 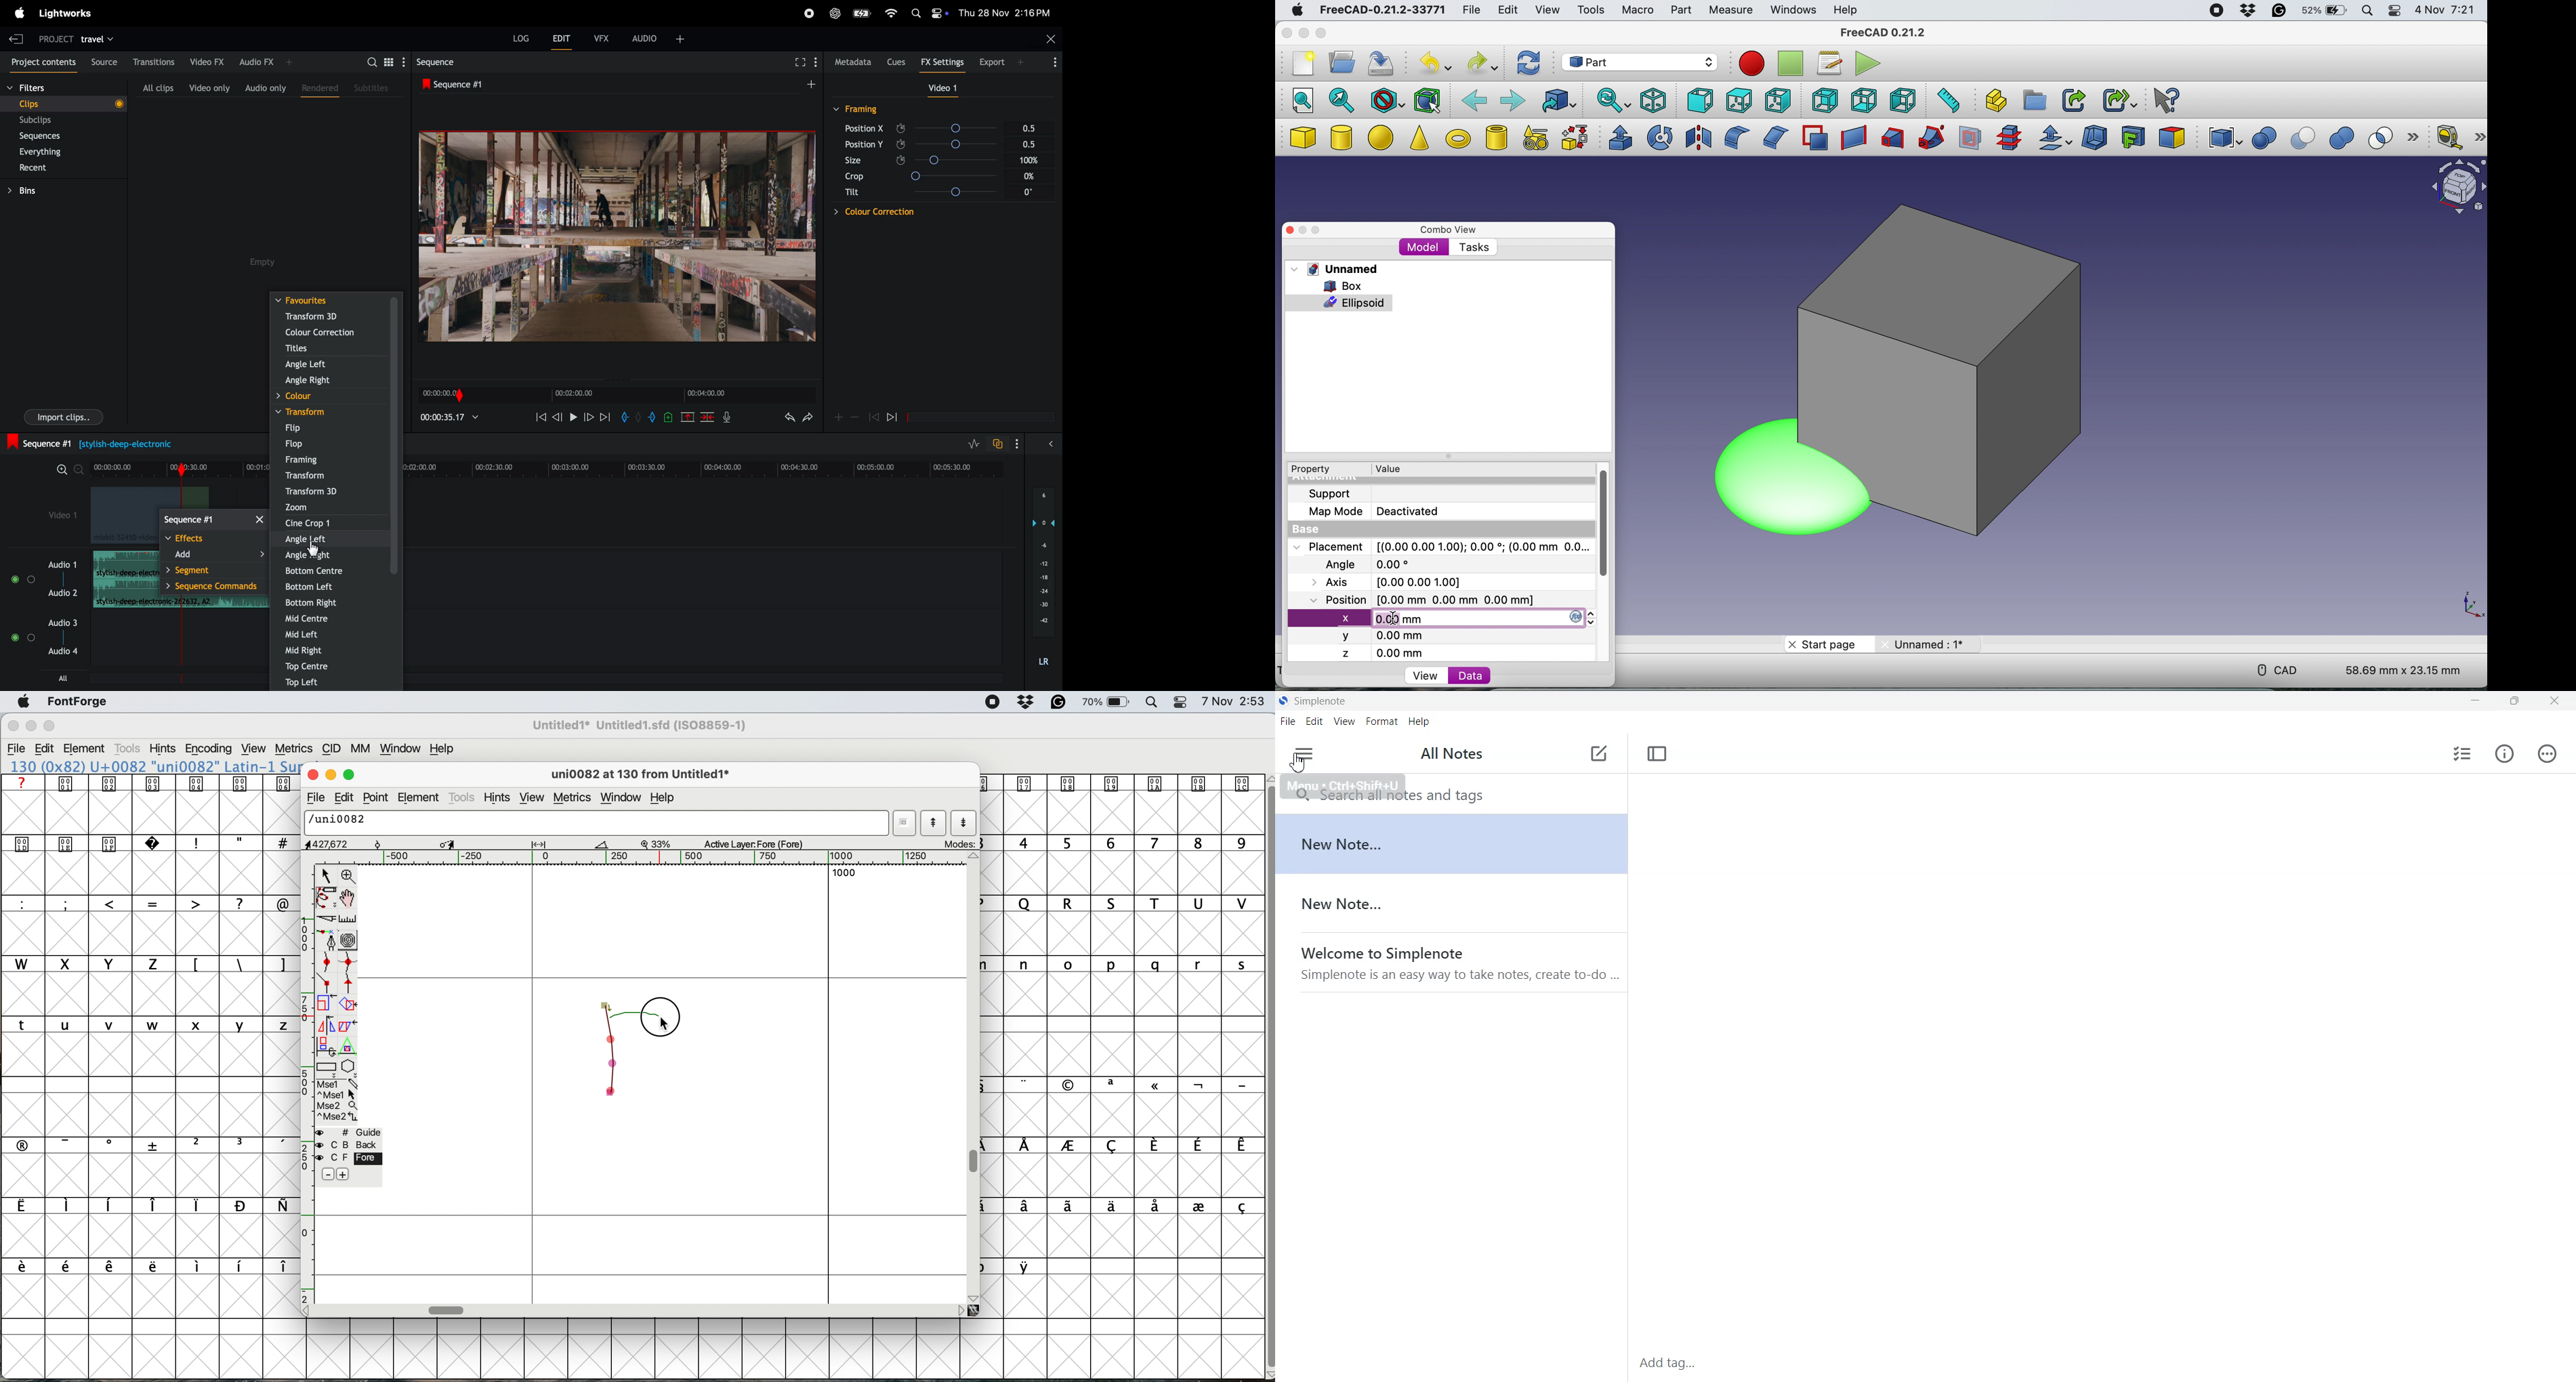 What do you see at coordinates (346, 898) in the screenshot?
I see `scroll by hand` at bounding box center [346, 898].